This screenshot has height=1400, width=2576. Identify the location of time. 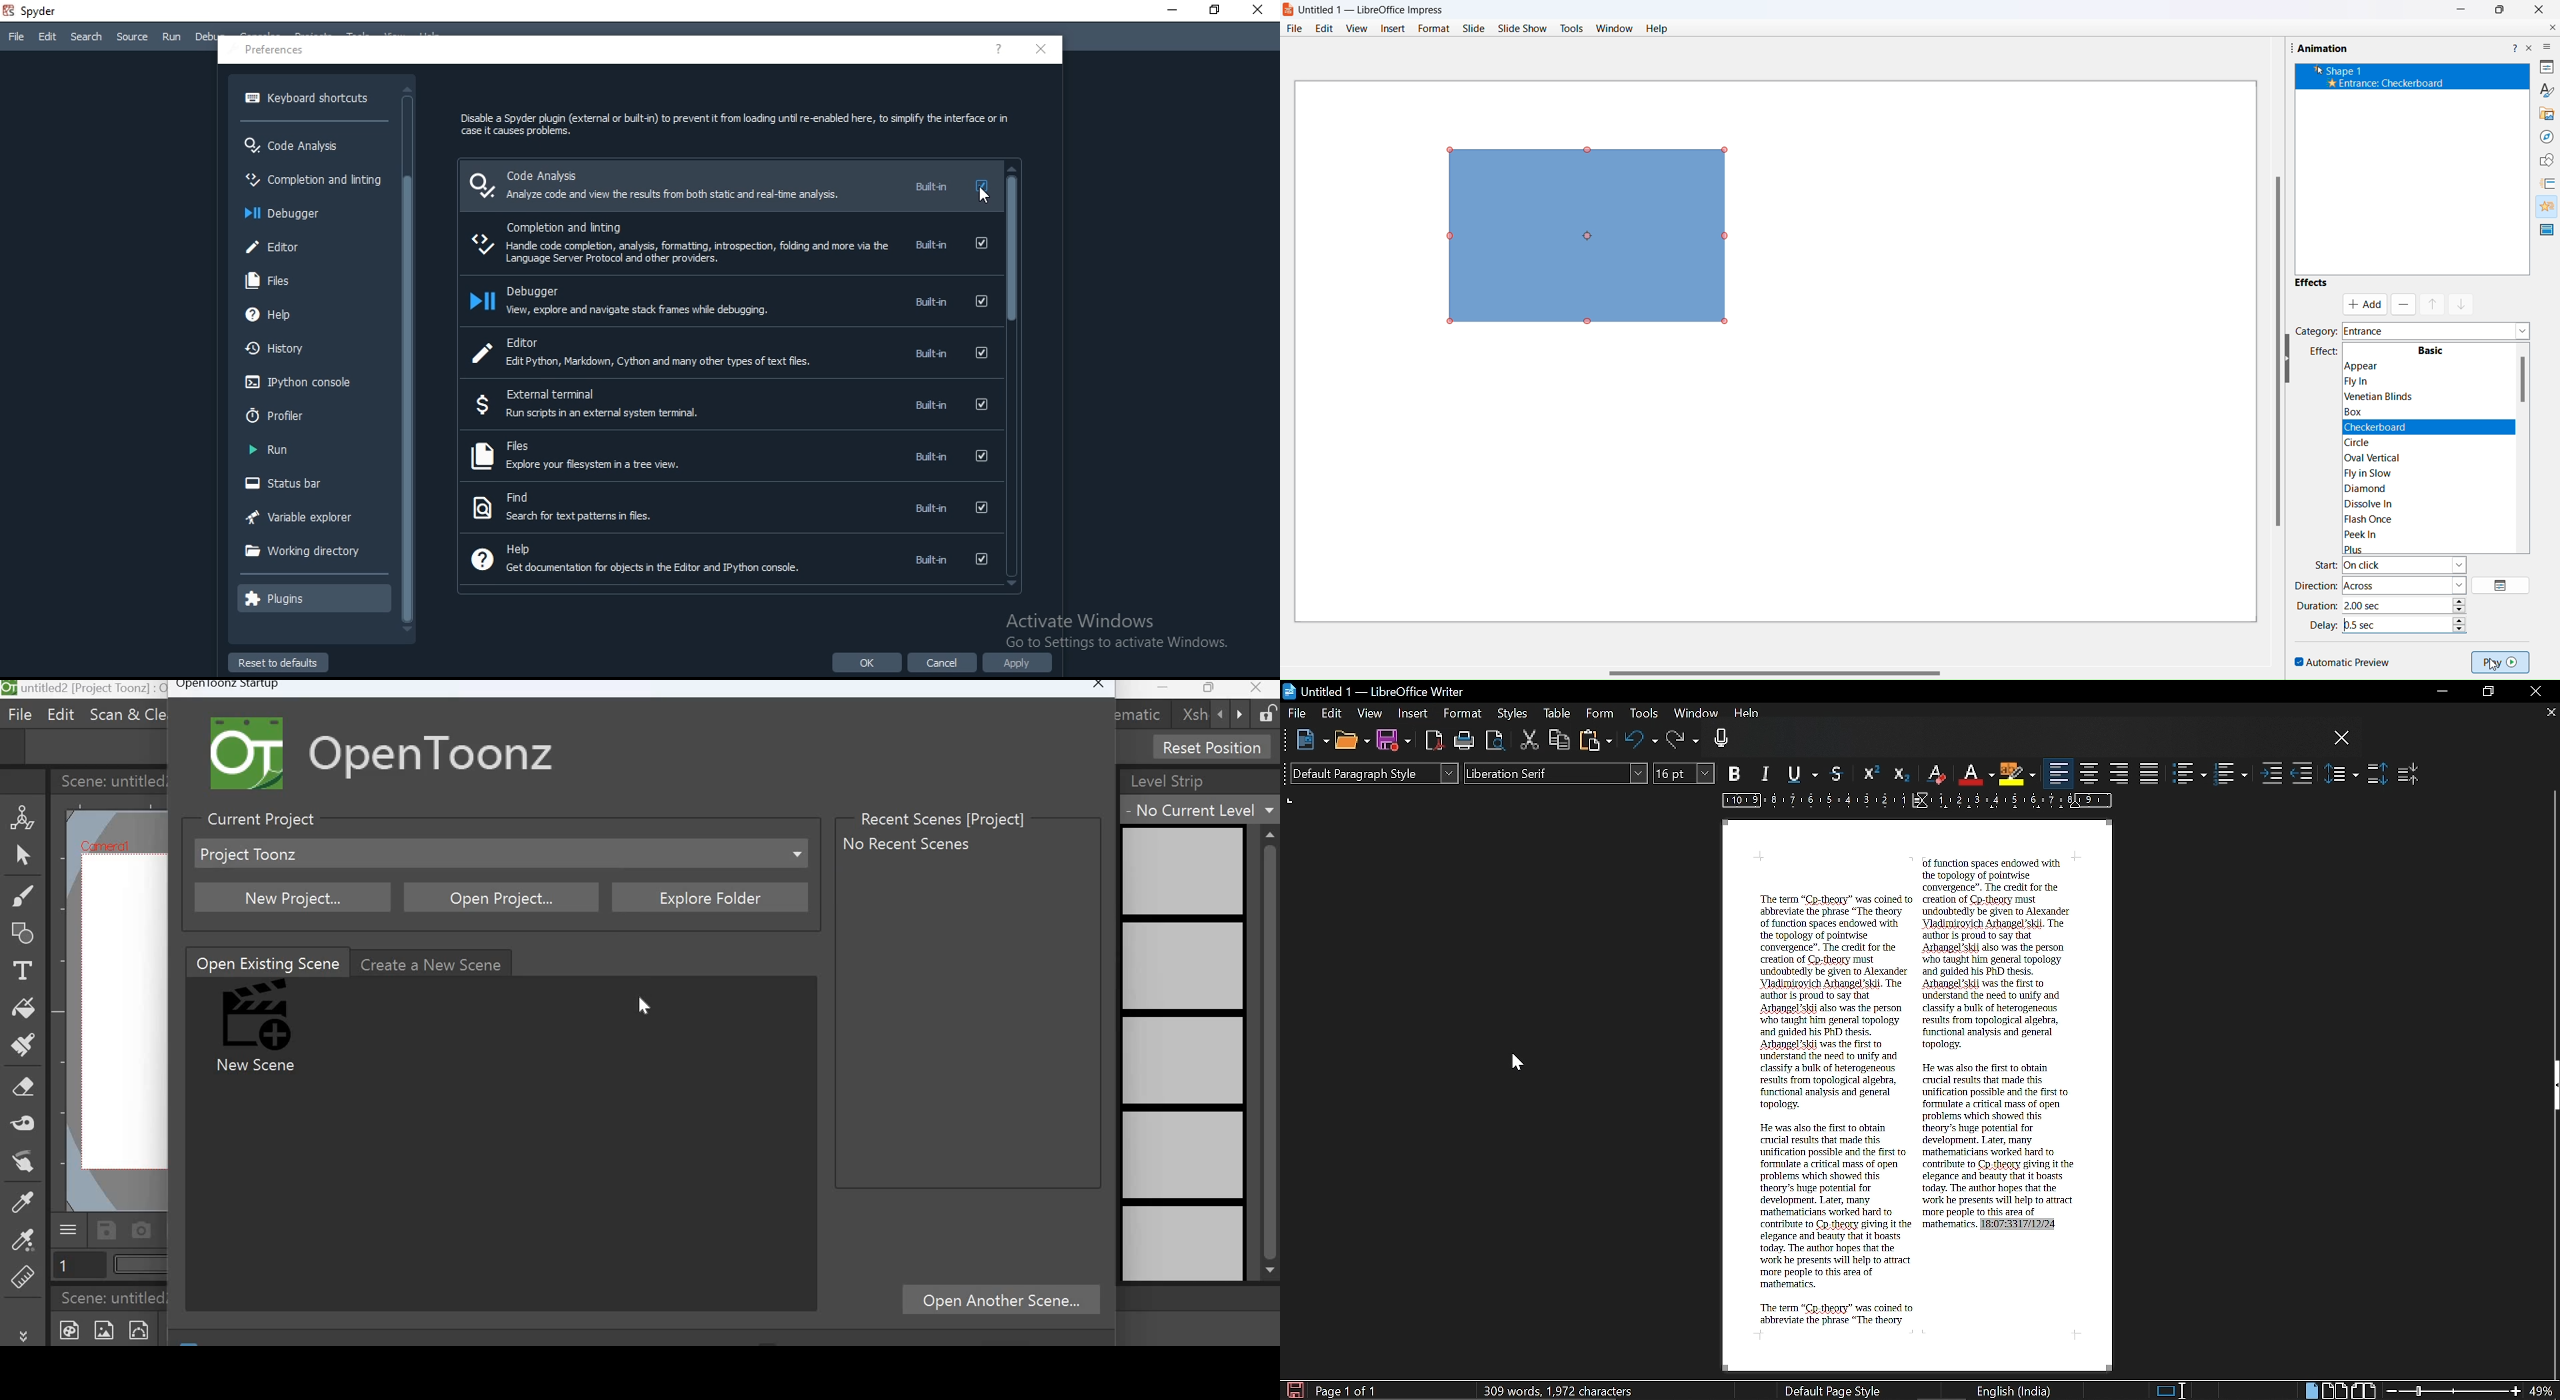
(2399, 604).